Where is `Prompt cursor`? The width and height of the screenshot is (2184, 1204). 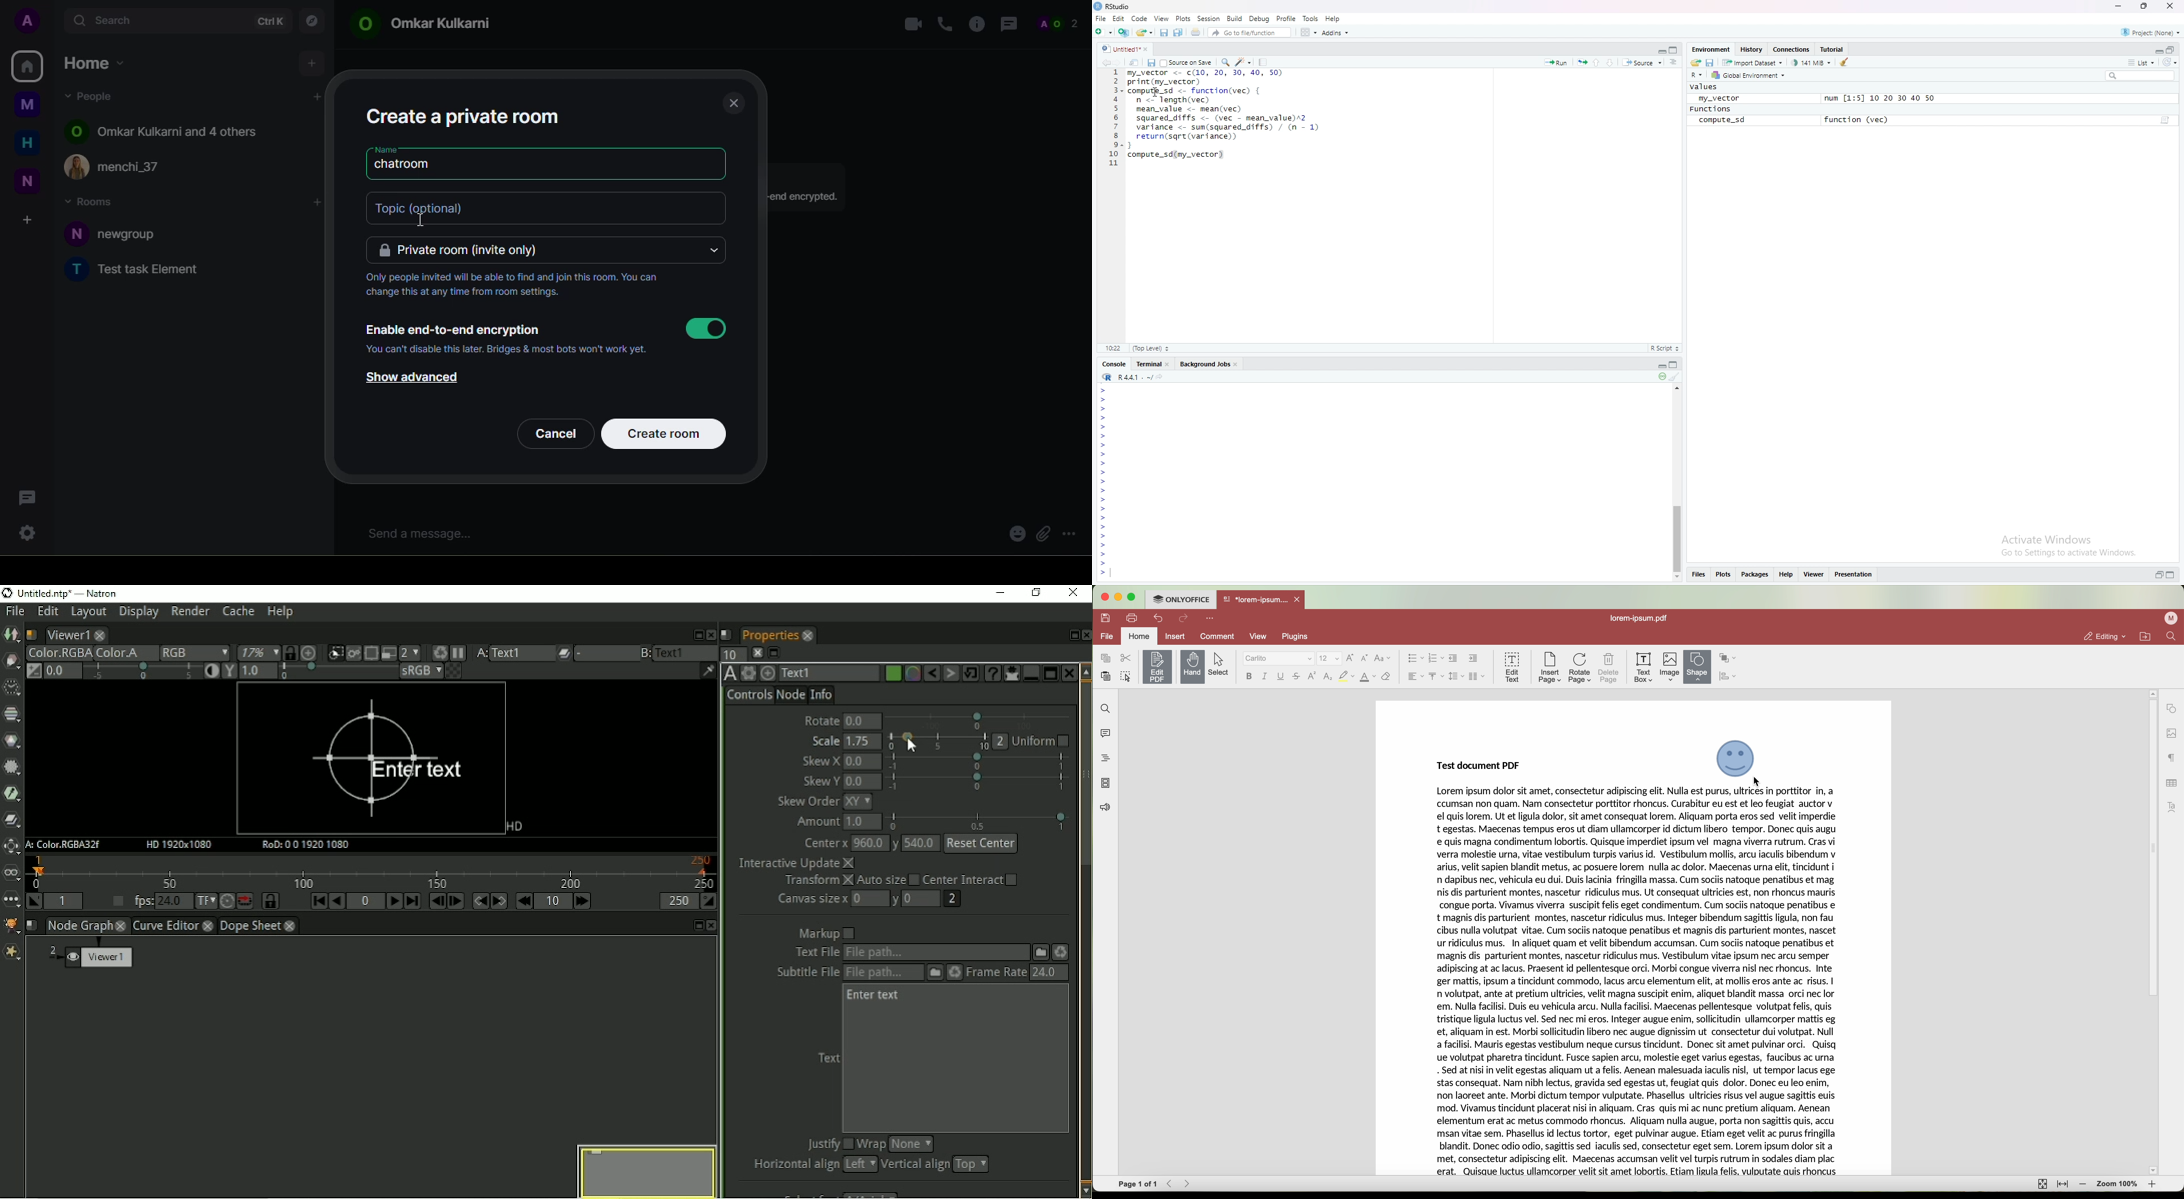
Prompt cursor is located at coordinates (1103, 528).